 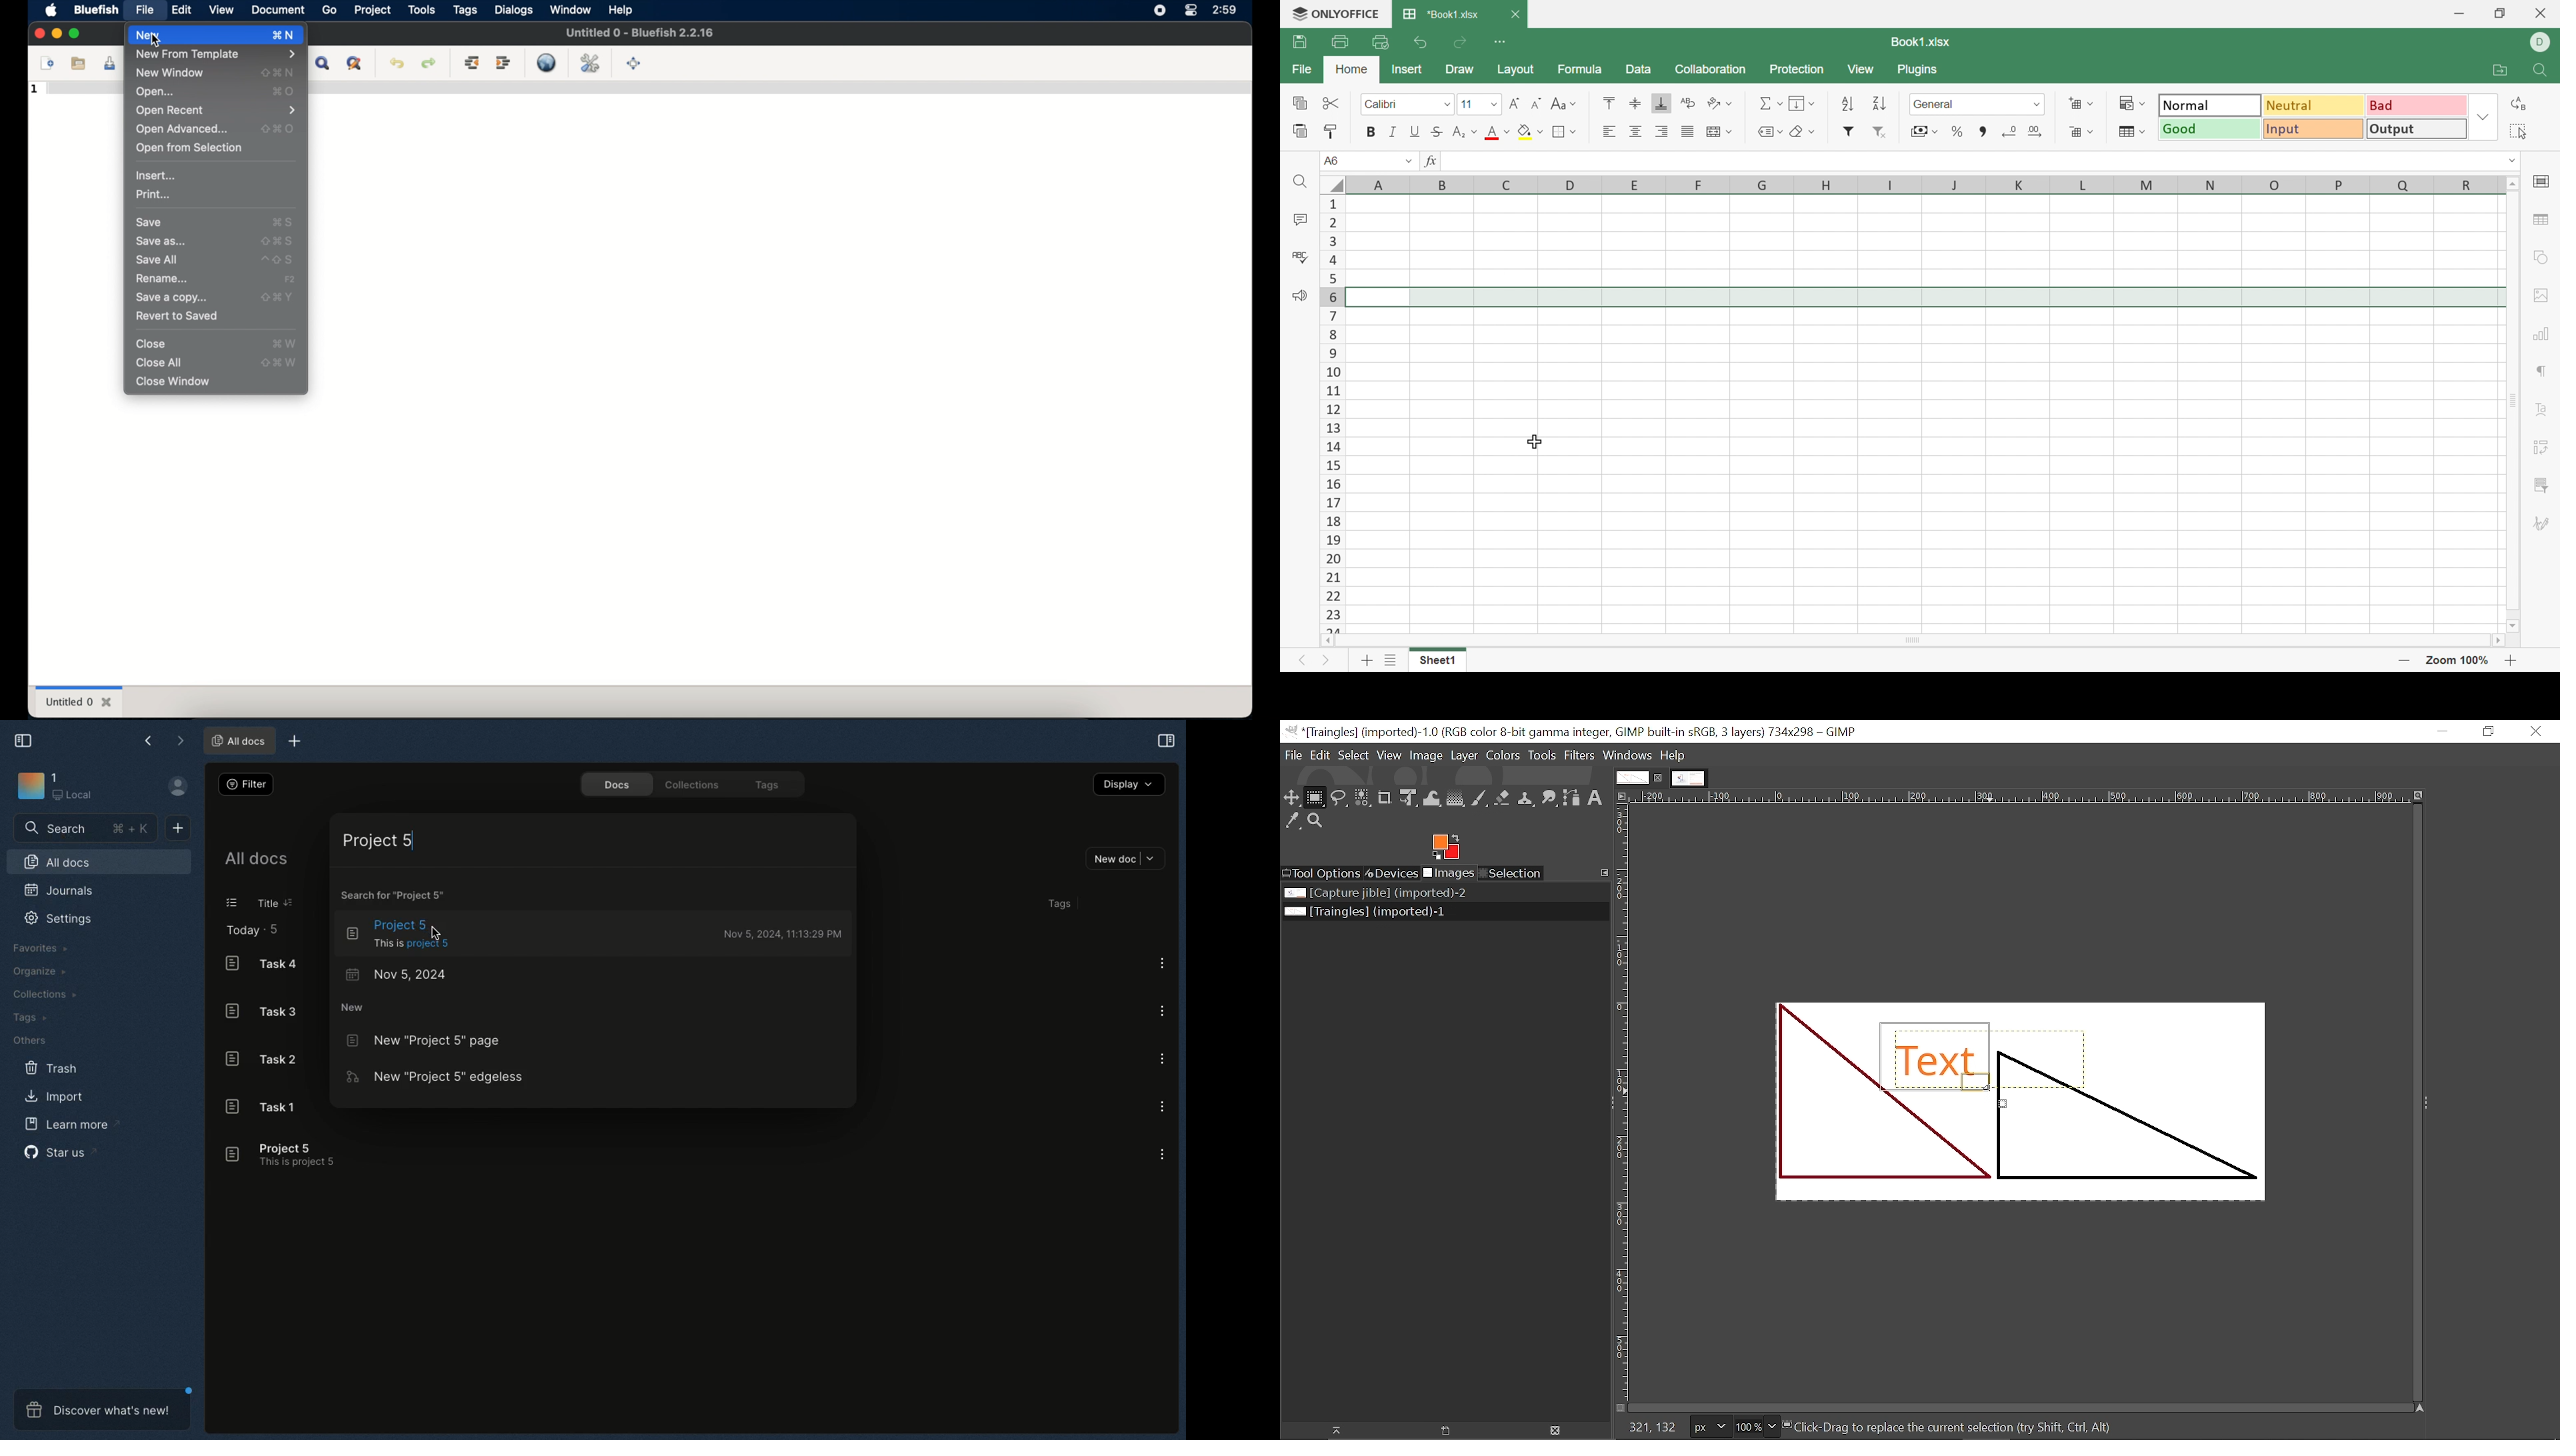 I want to click on full screen, so click(x=635, y=63).